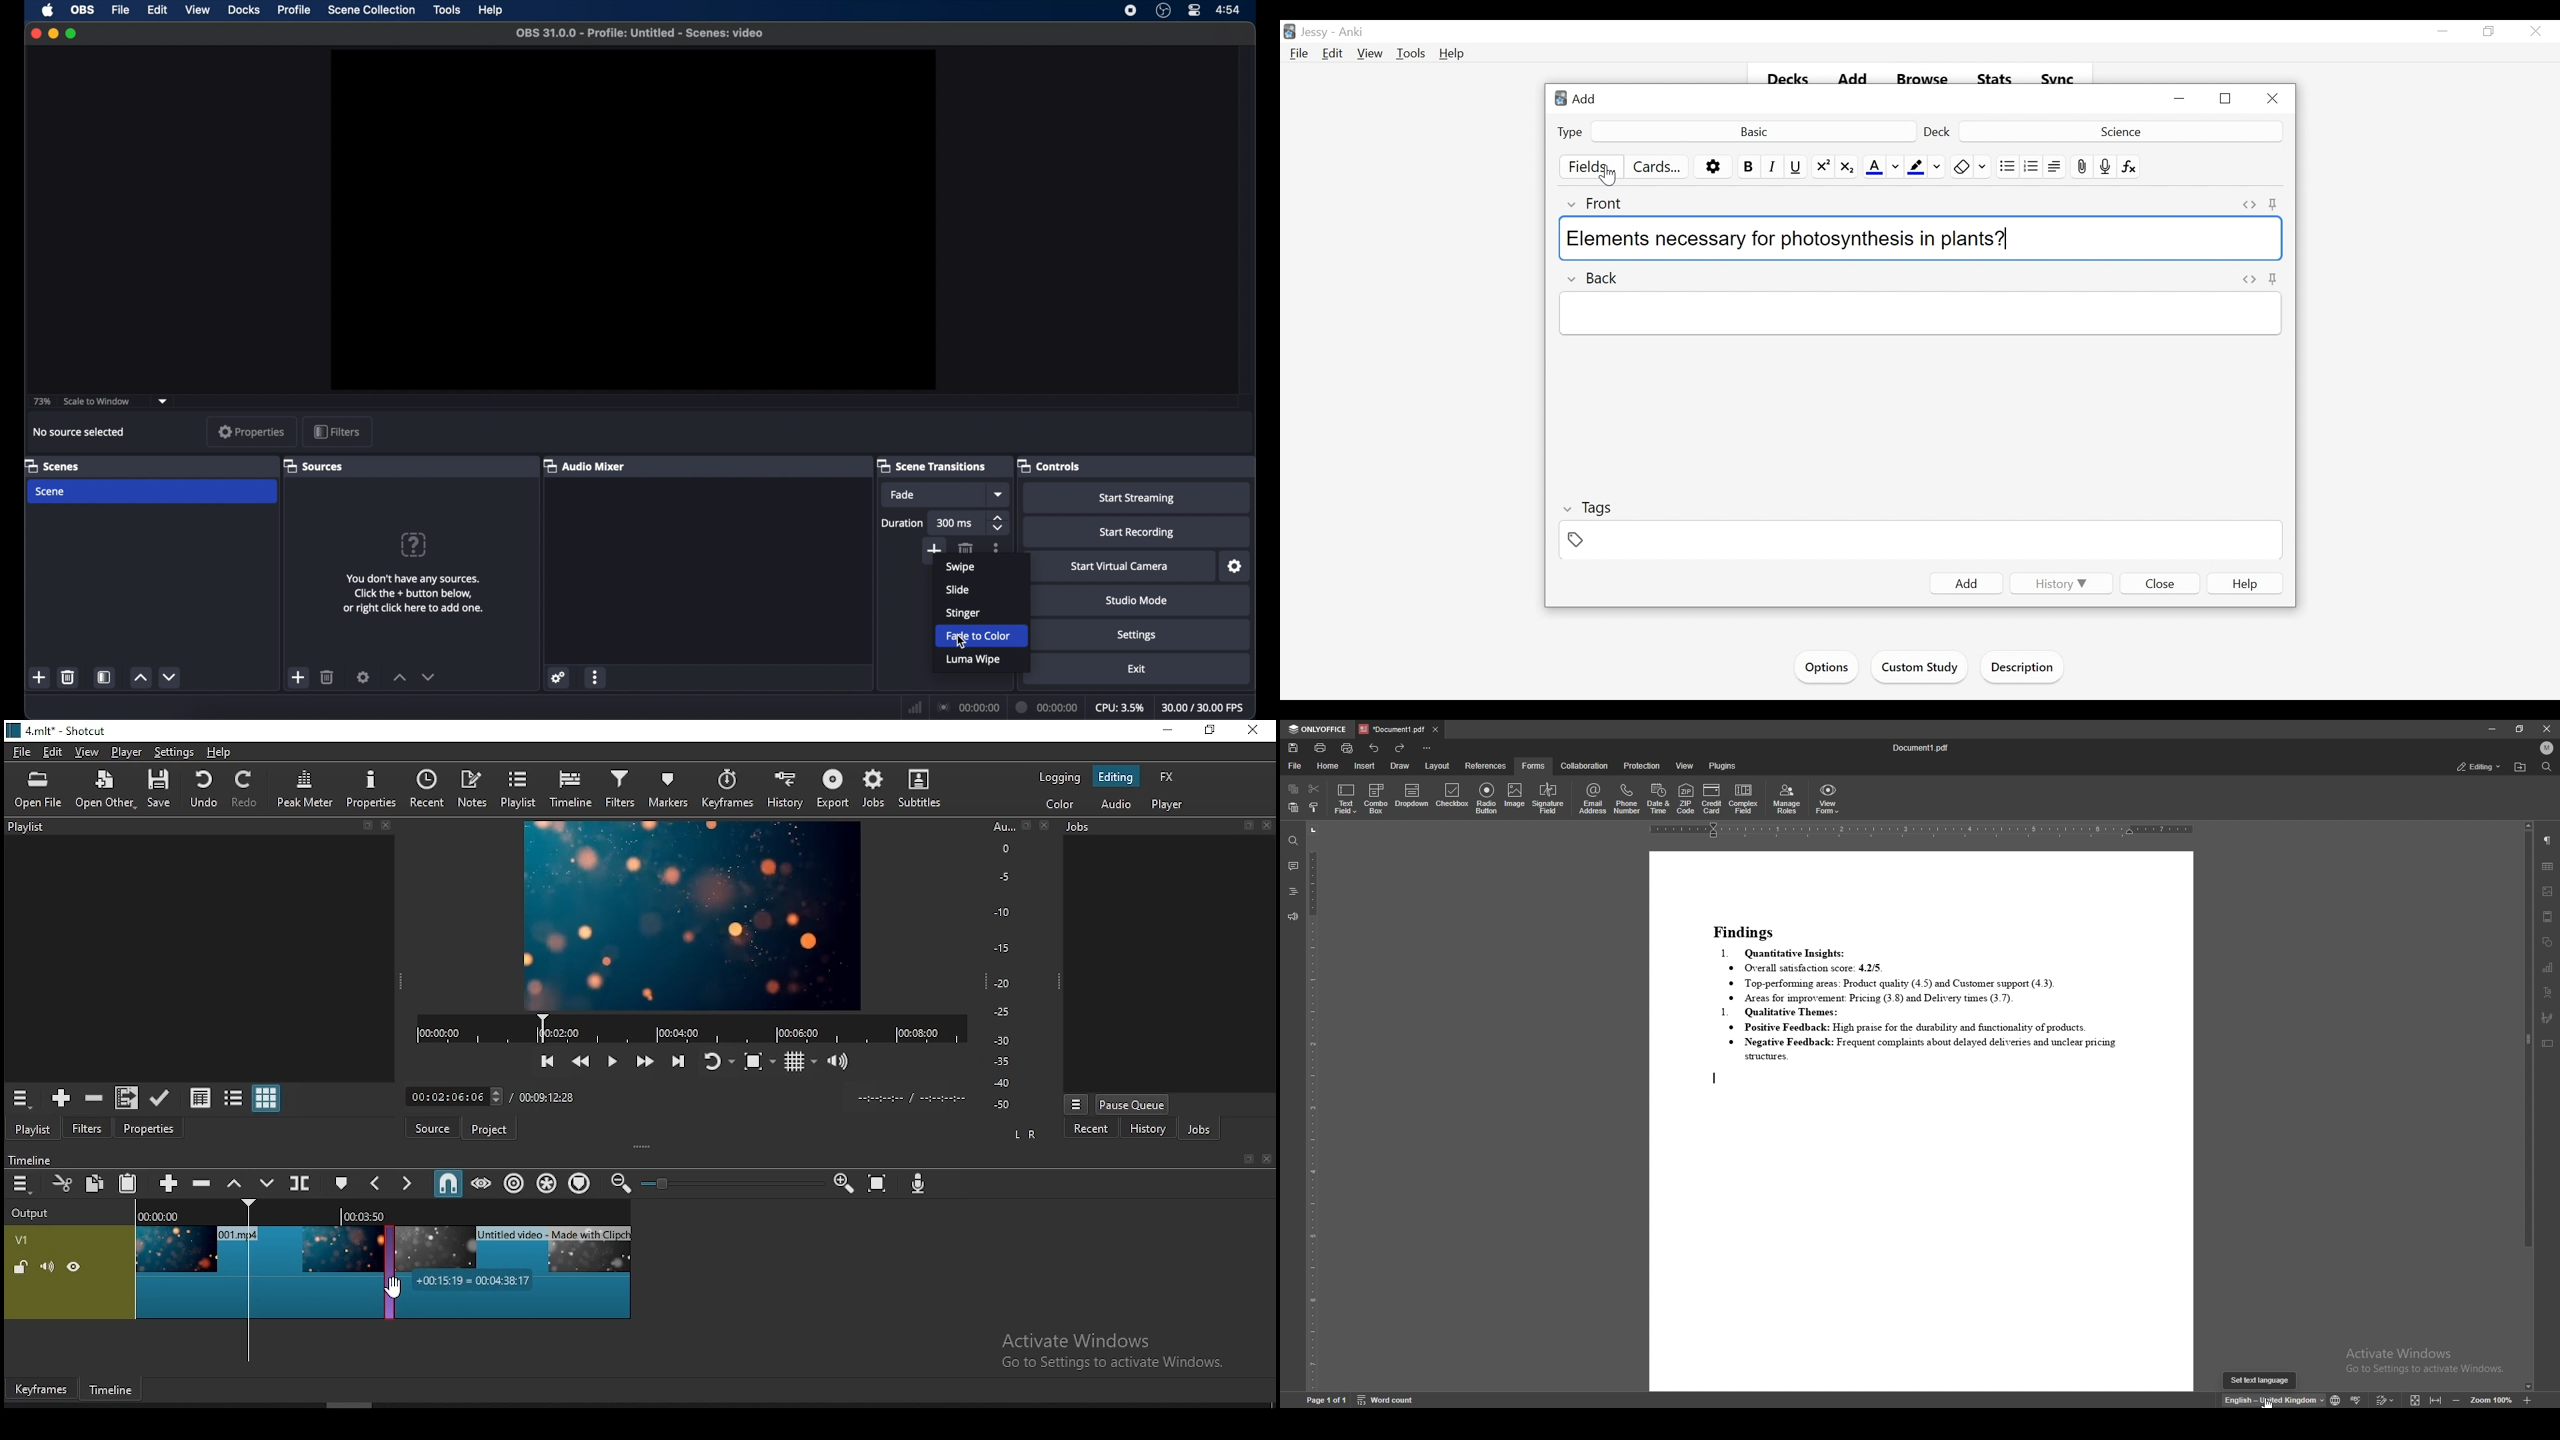 Image resolution: width=2576 pixels, height=1456 pixels. I want to click on view as list, so click(235, 1097).